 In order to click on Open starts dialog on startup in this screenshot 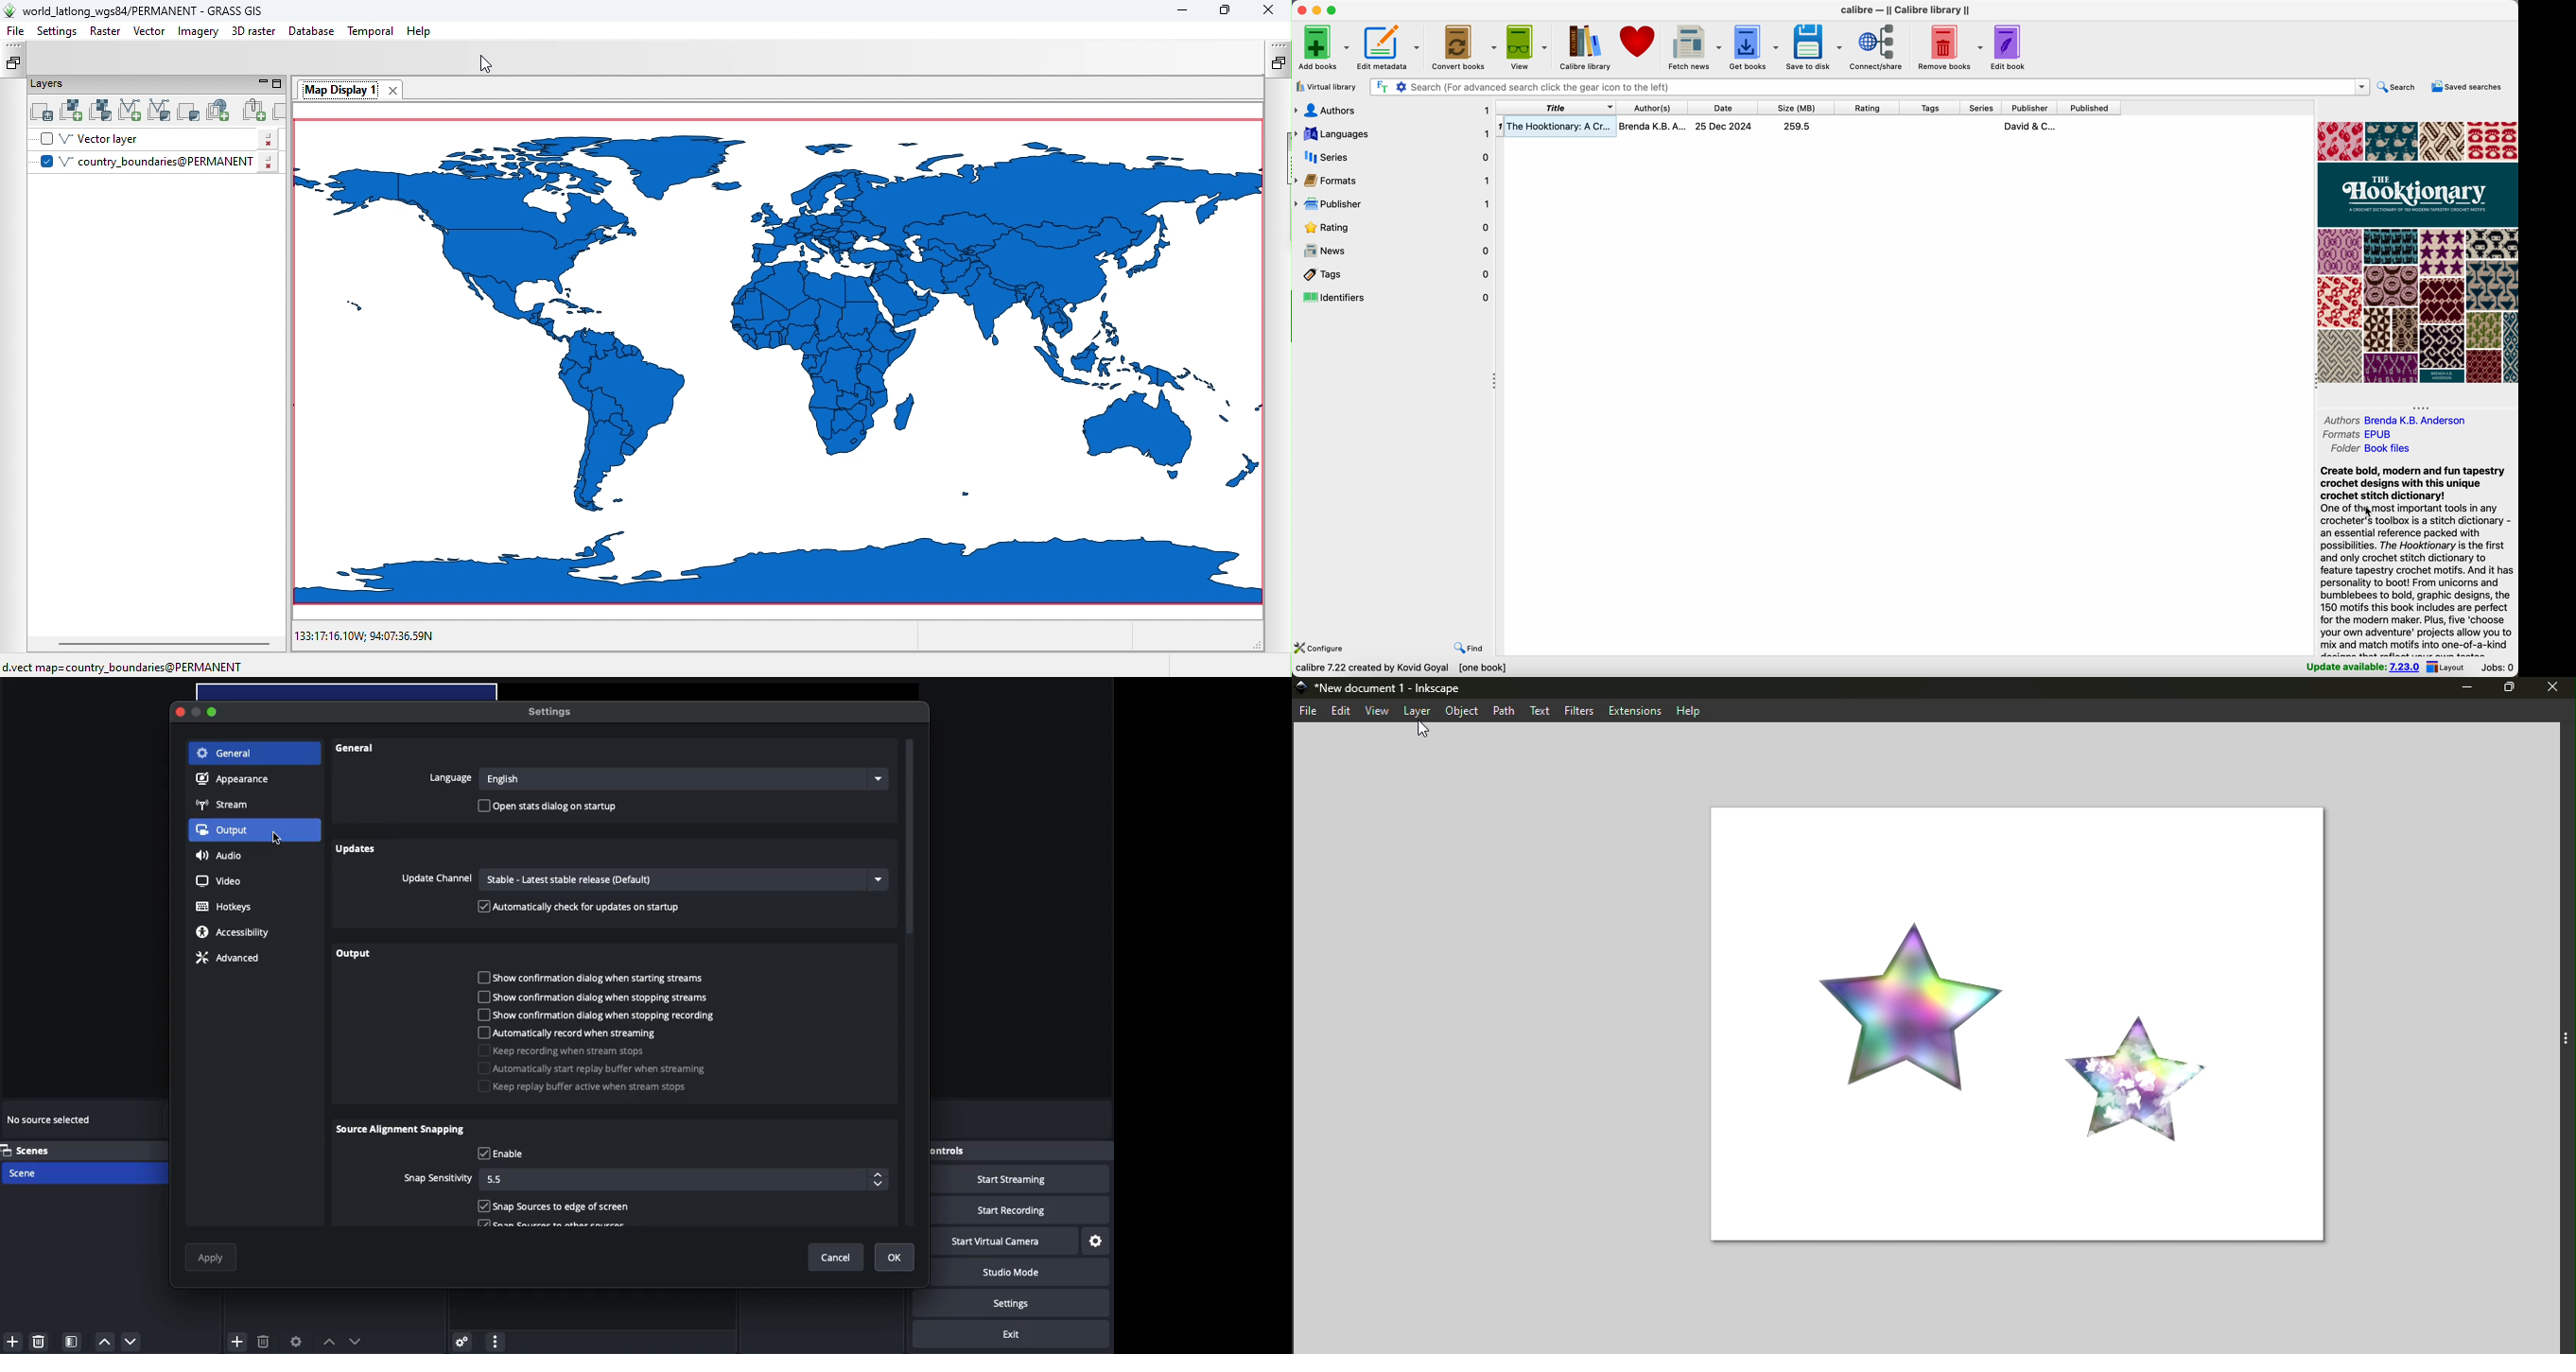, I will do `click(552, 806)`.